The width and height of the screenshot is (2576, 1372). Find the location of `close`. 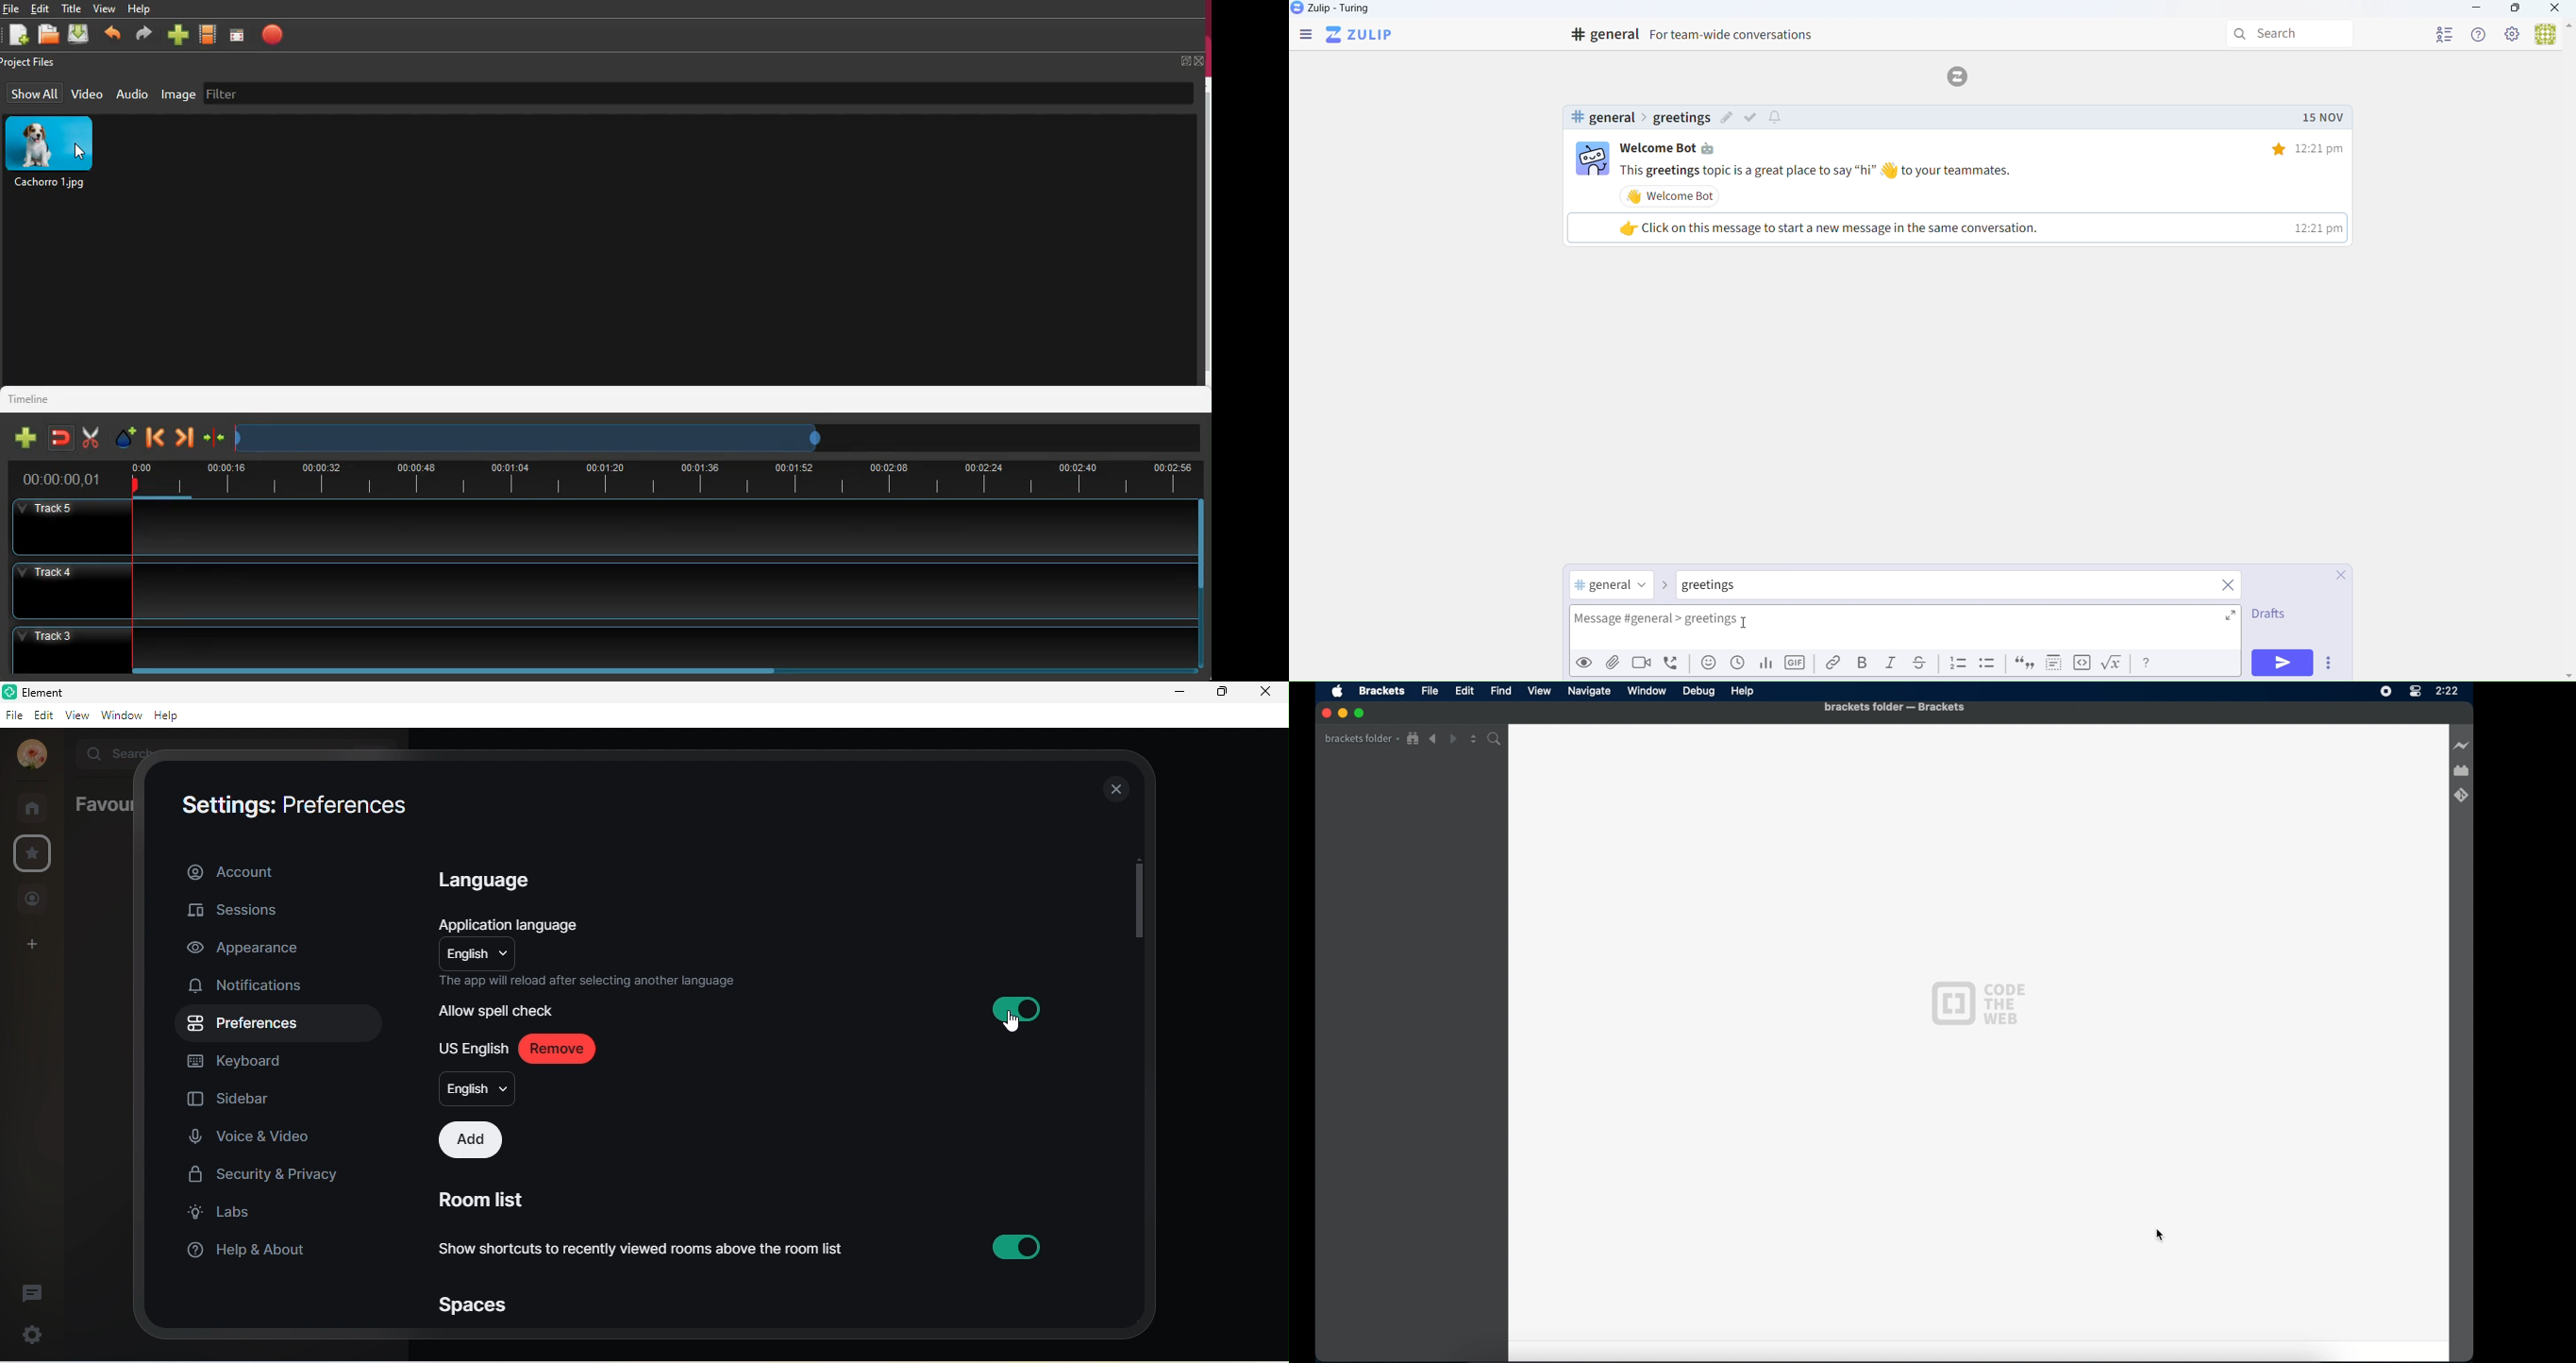

close is located at coordinates (1112, 784).